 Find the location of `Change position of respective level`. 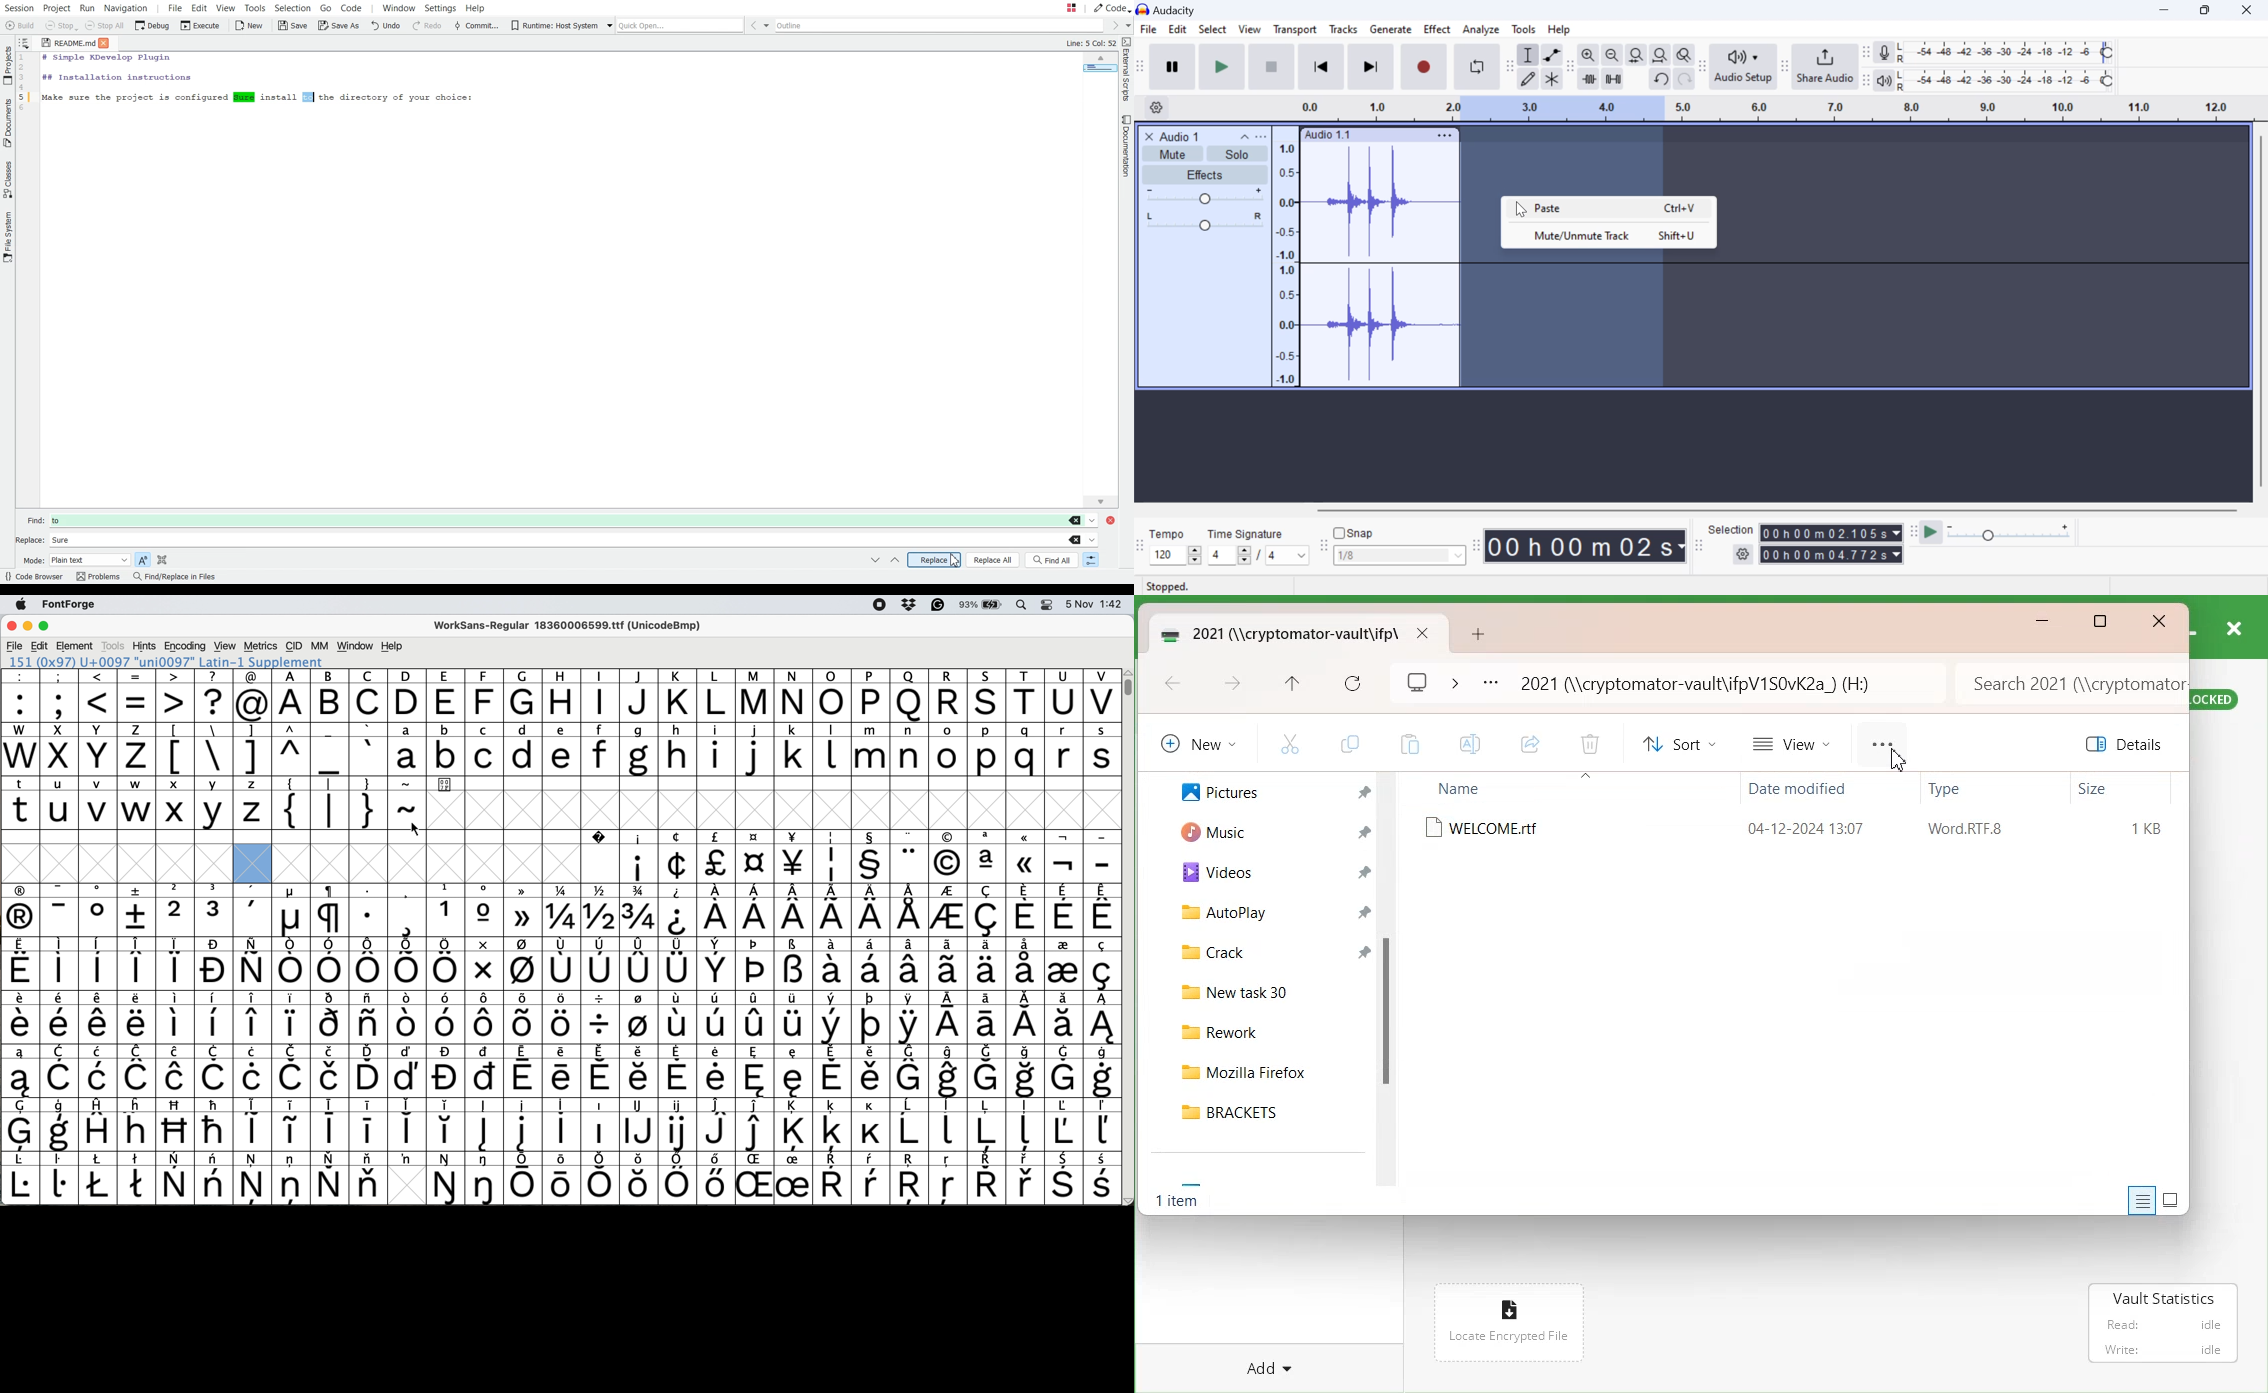

Change position of respective level is located at coordinates (1867, 66).